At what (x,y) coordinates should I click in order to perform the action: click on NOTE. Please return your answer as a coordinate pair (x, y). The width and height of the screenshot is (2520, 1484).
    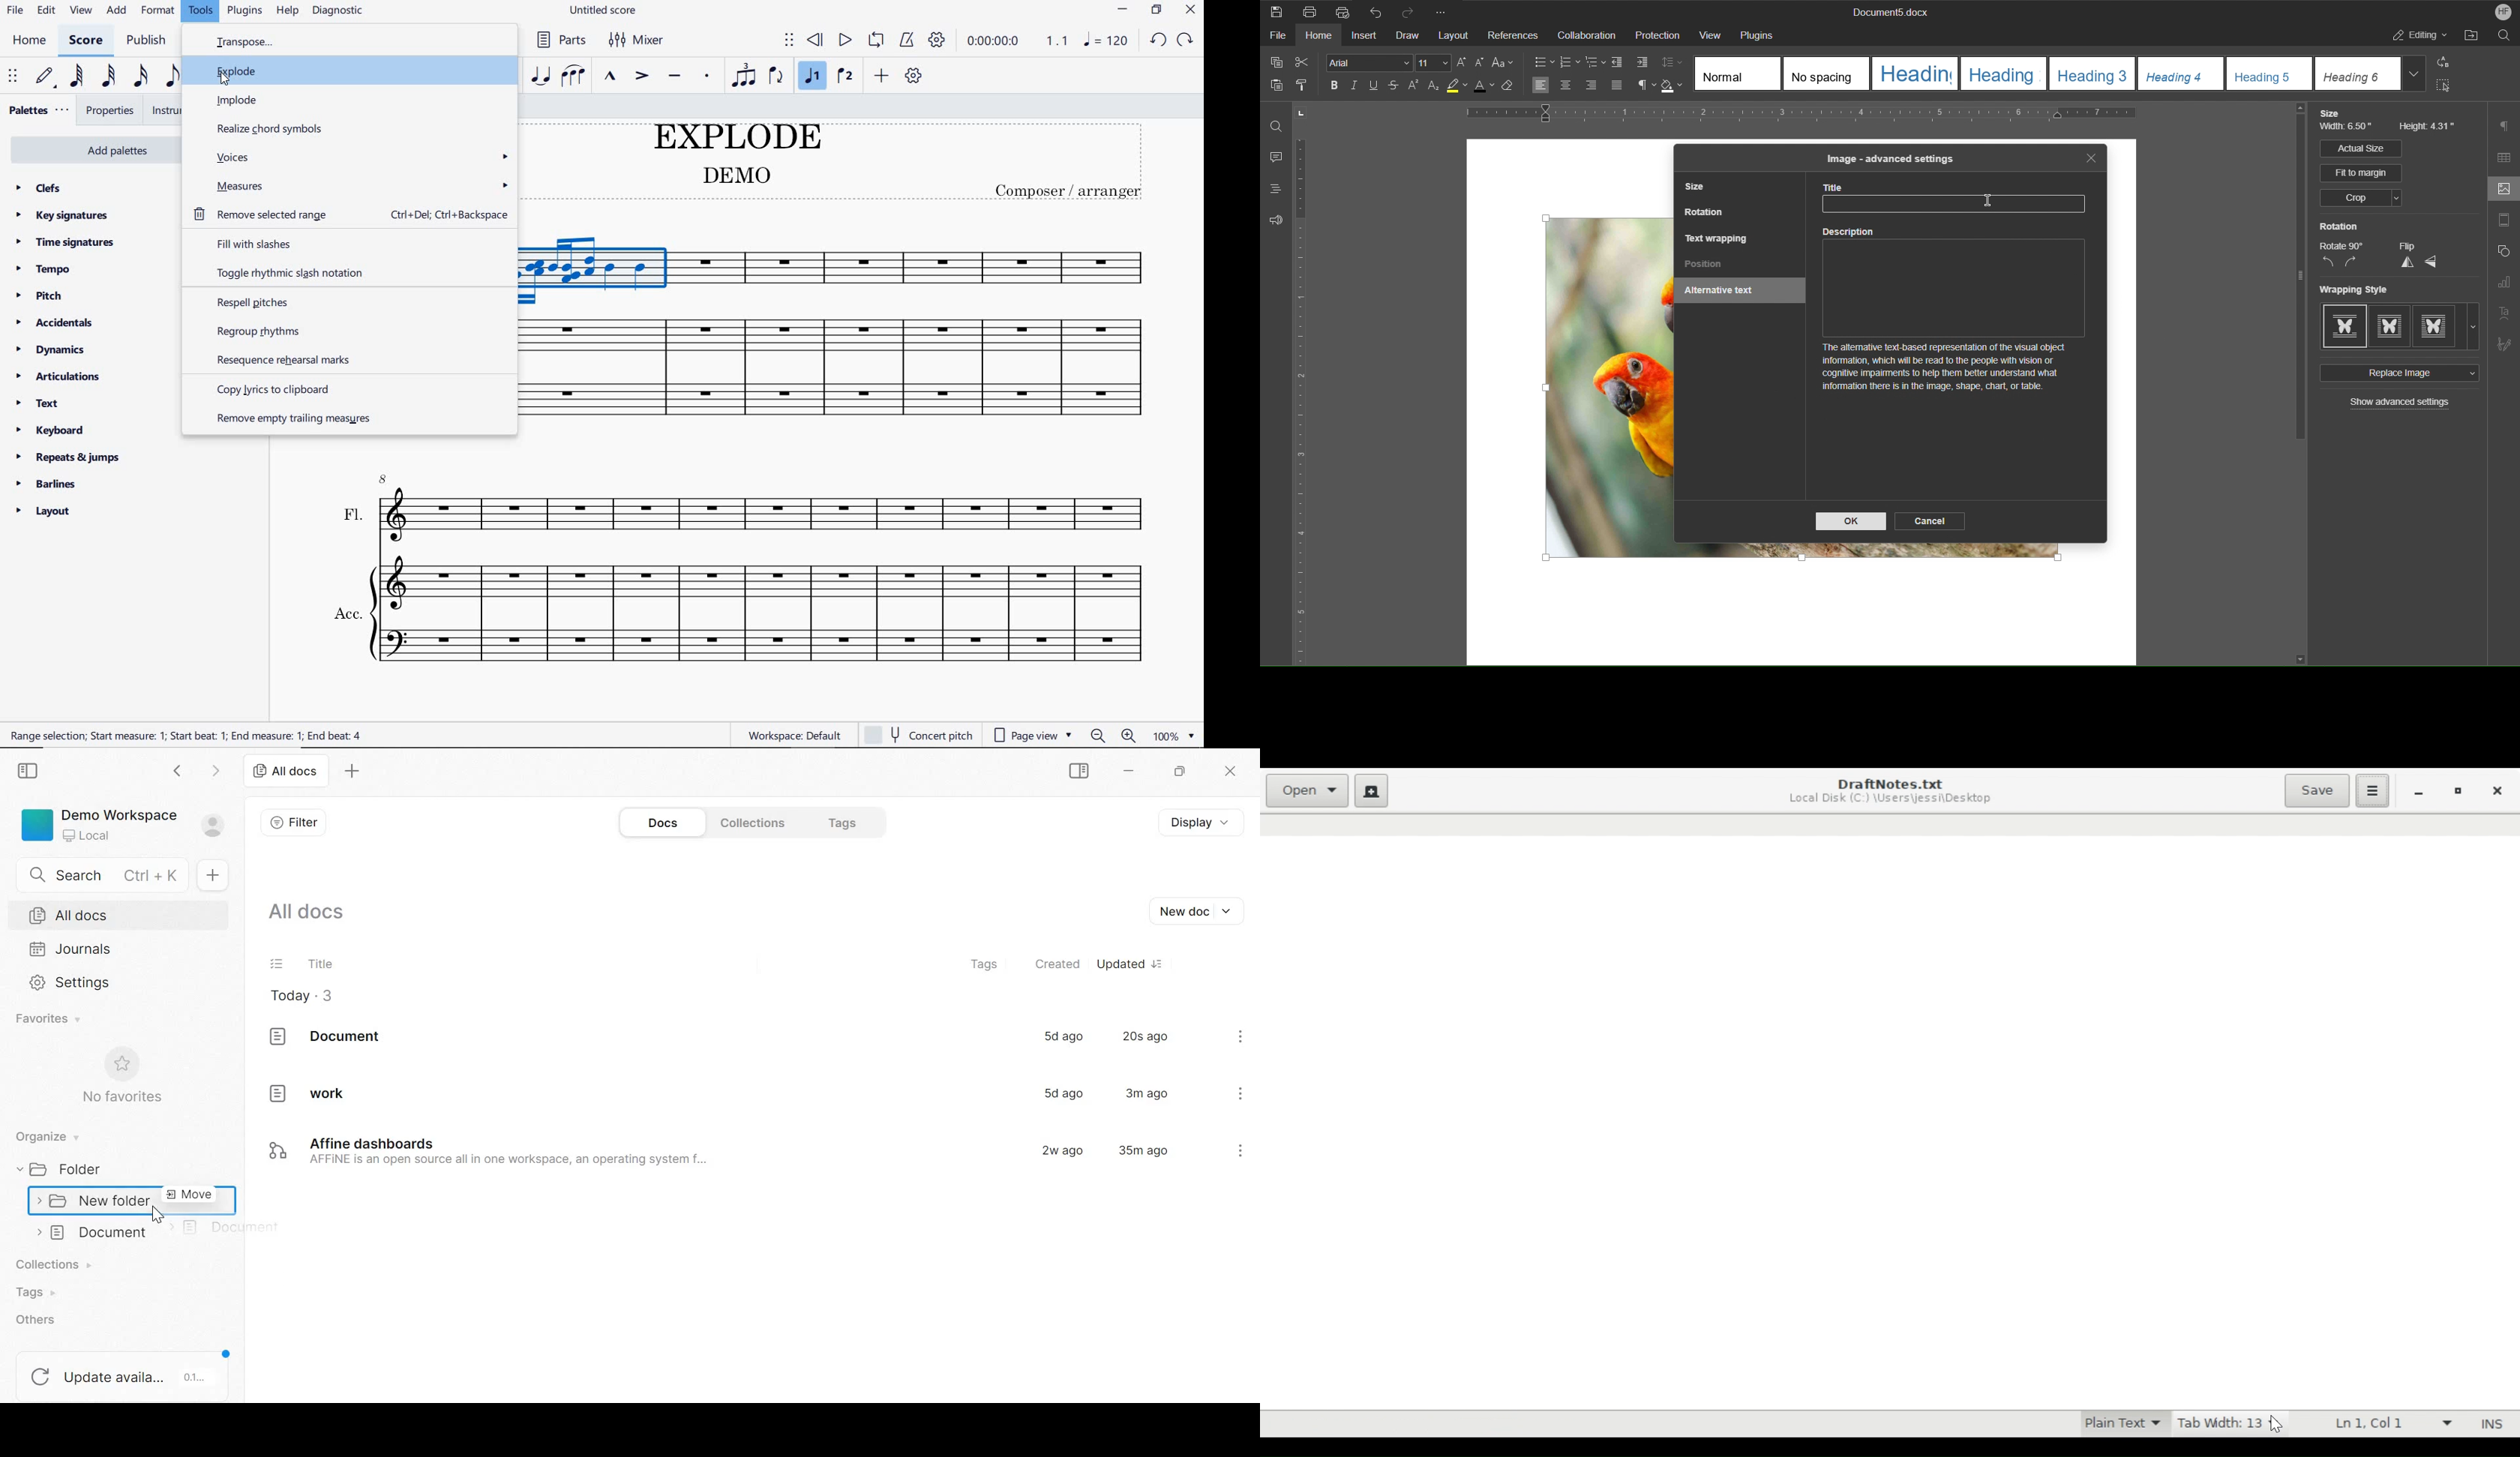
    Looking at the image, I should click on (1106, 41).